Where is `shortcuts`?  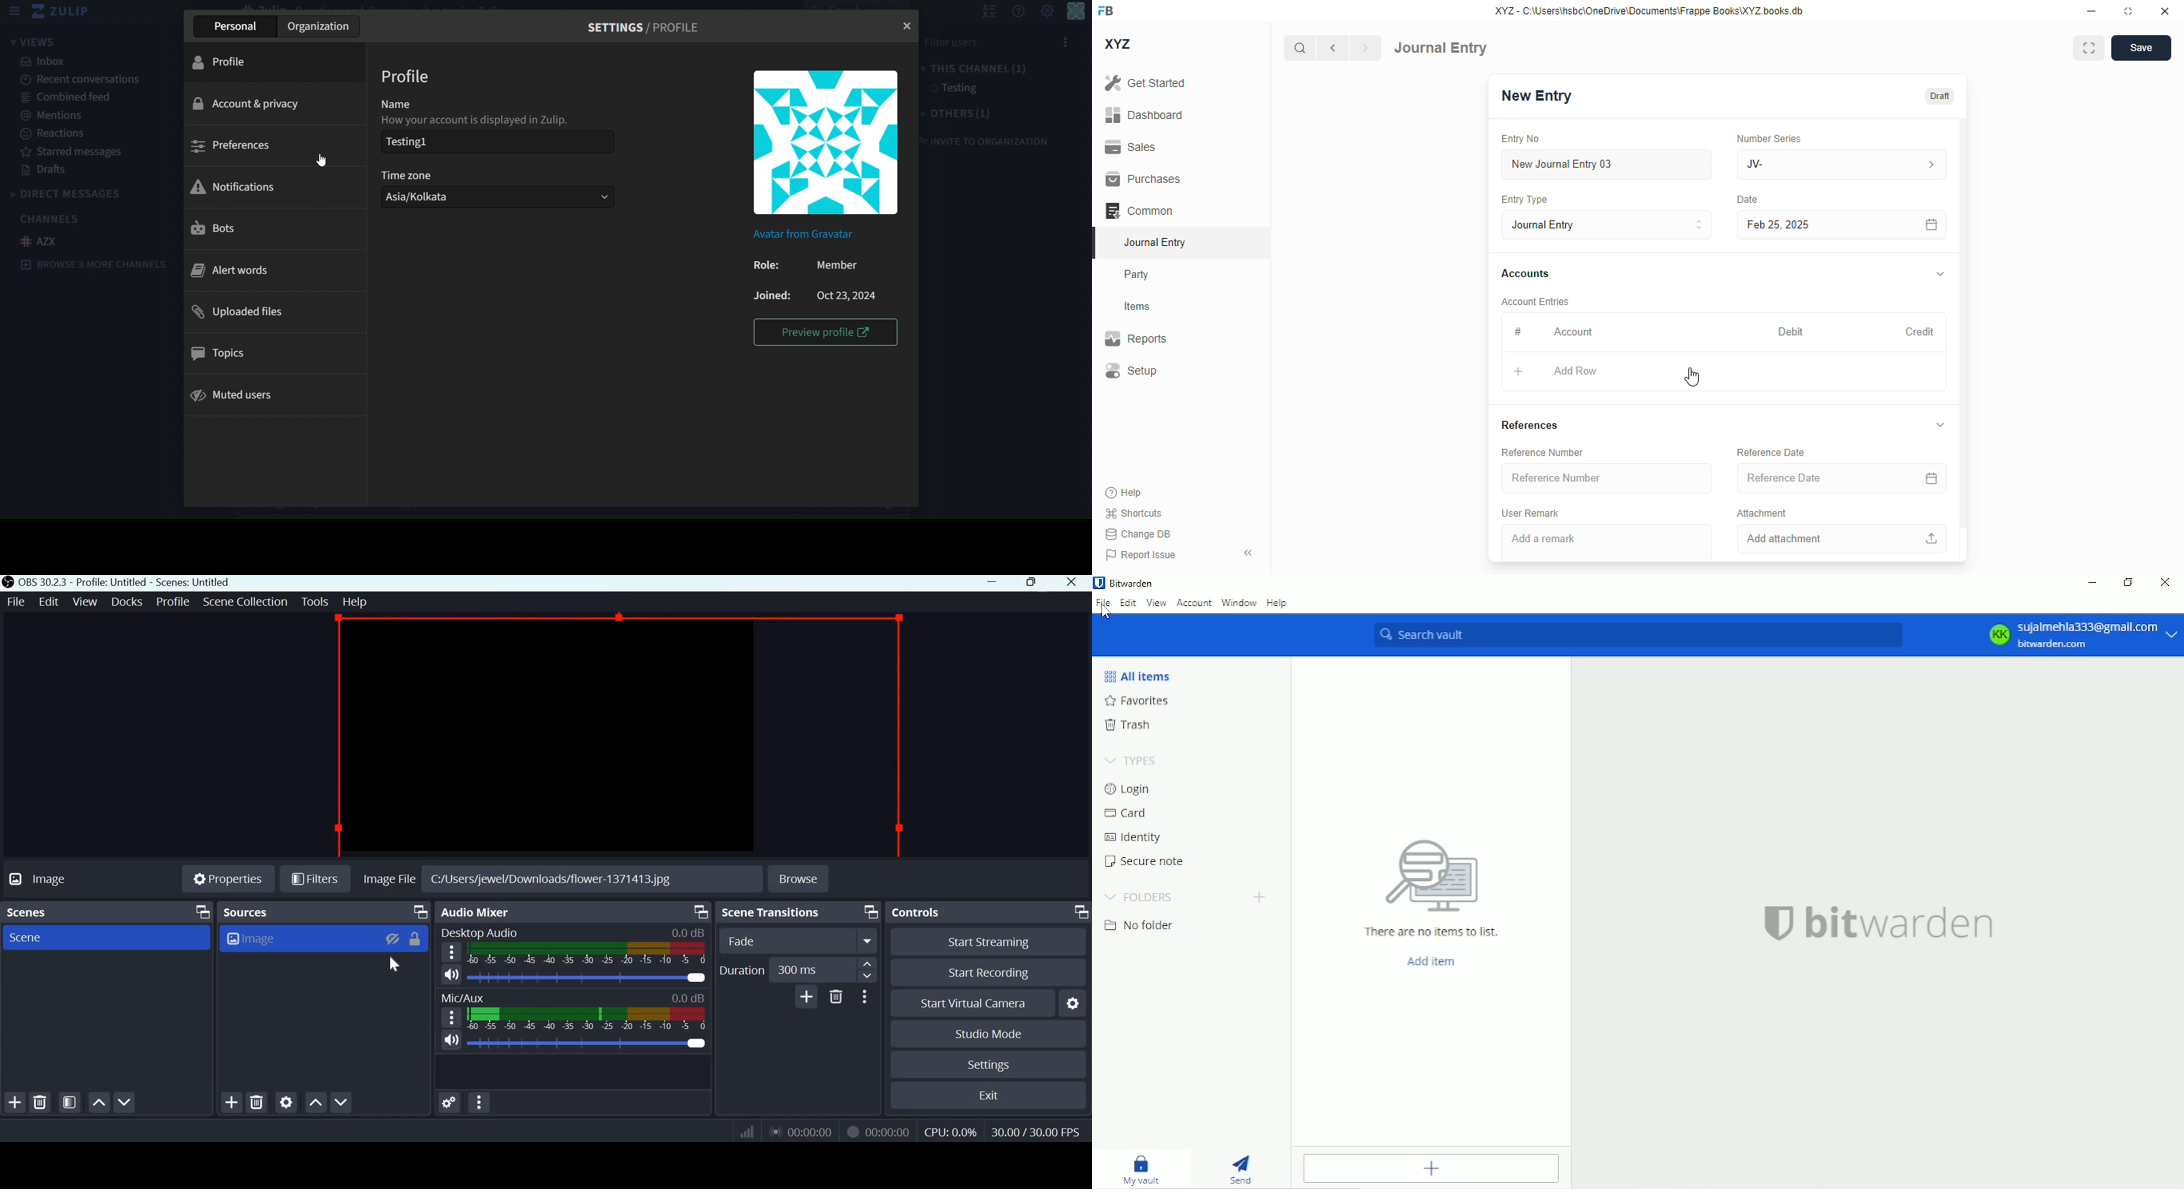
shortcuts is located at coordinates (1133, 513).